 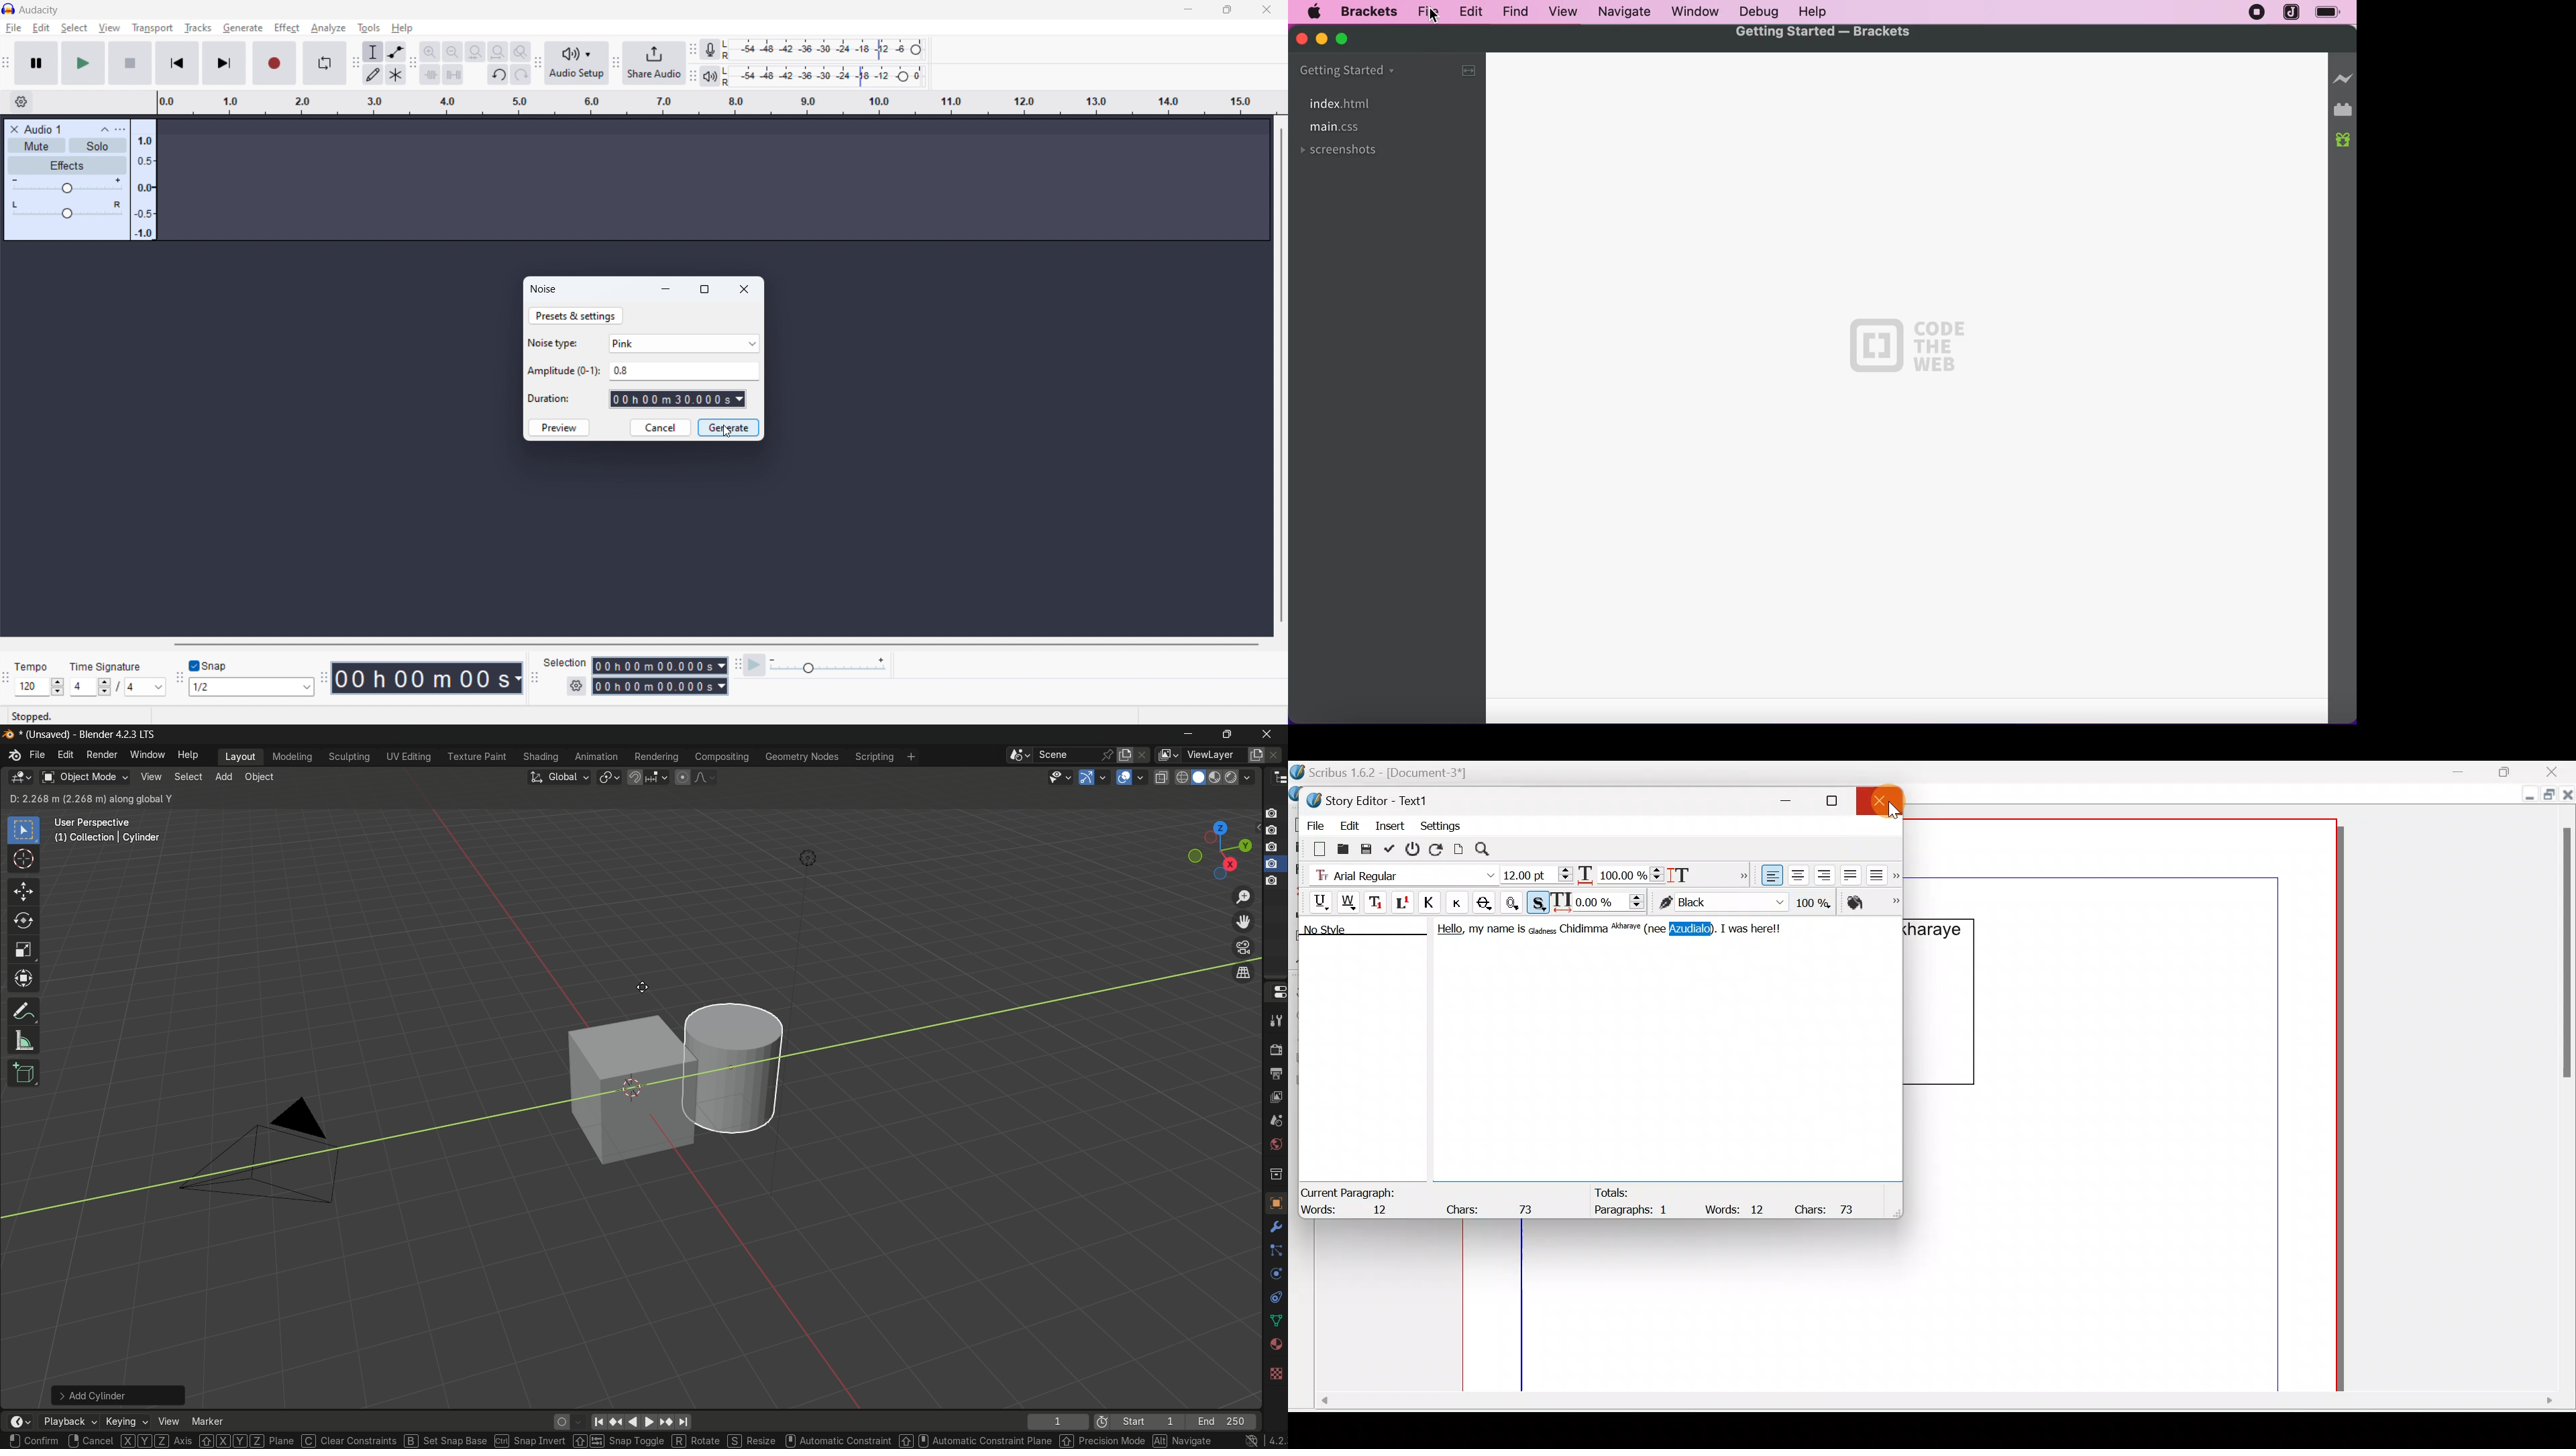 What do you see at coordinates (350, 757) in the screenshot?
I see `sculpting menu` at bounding box center [350, 757].